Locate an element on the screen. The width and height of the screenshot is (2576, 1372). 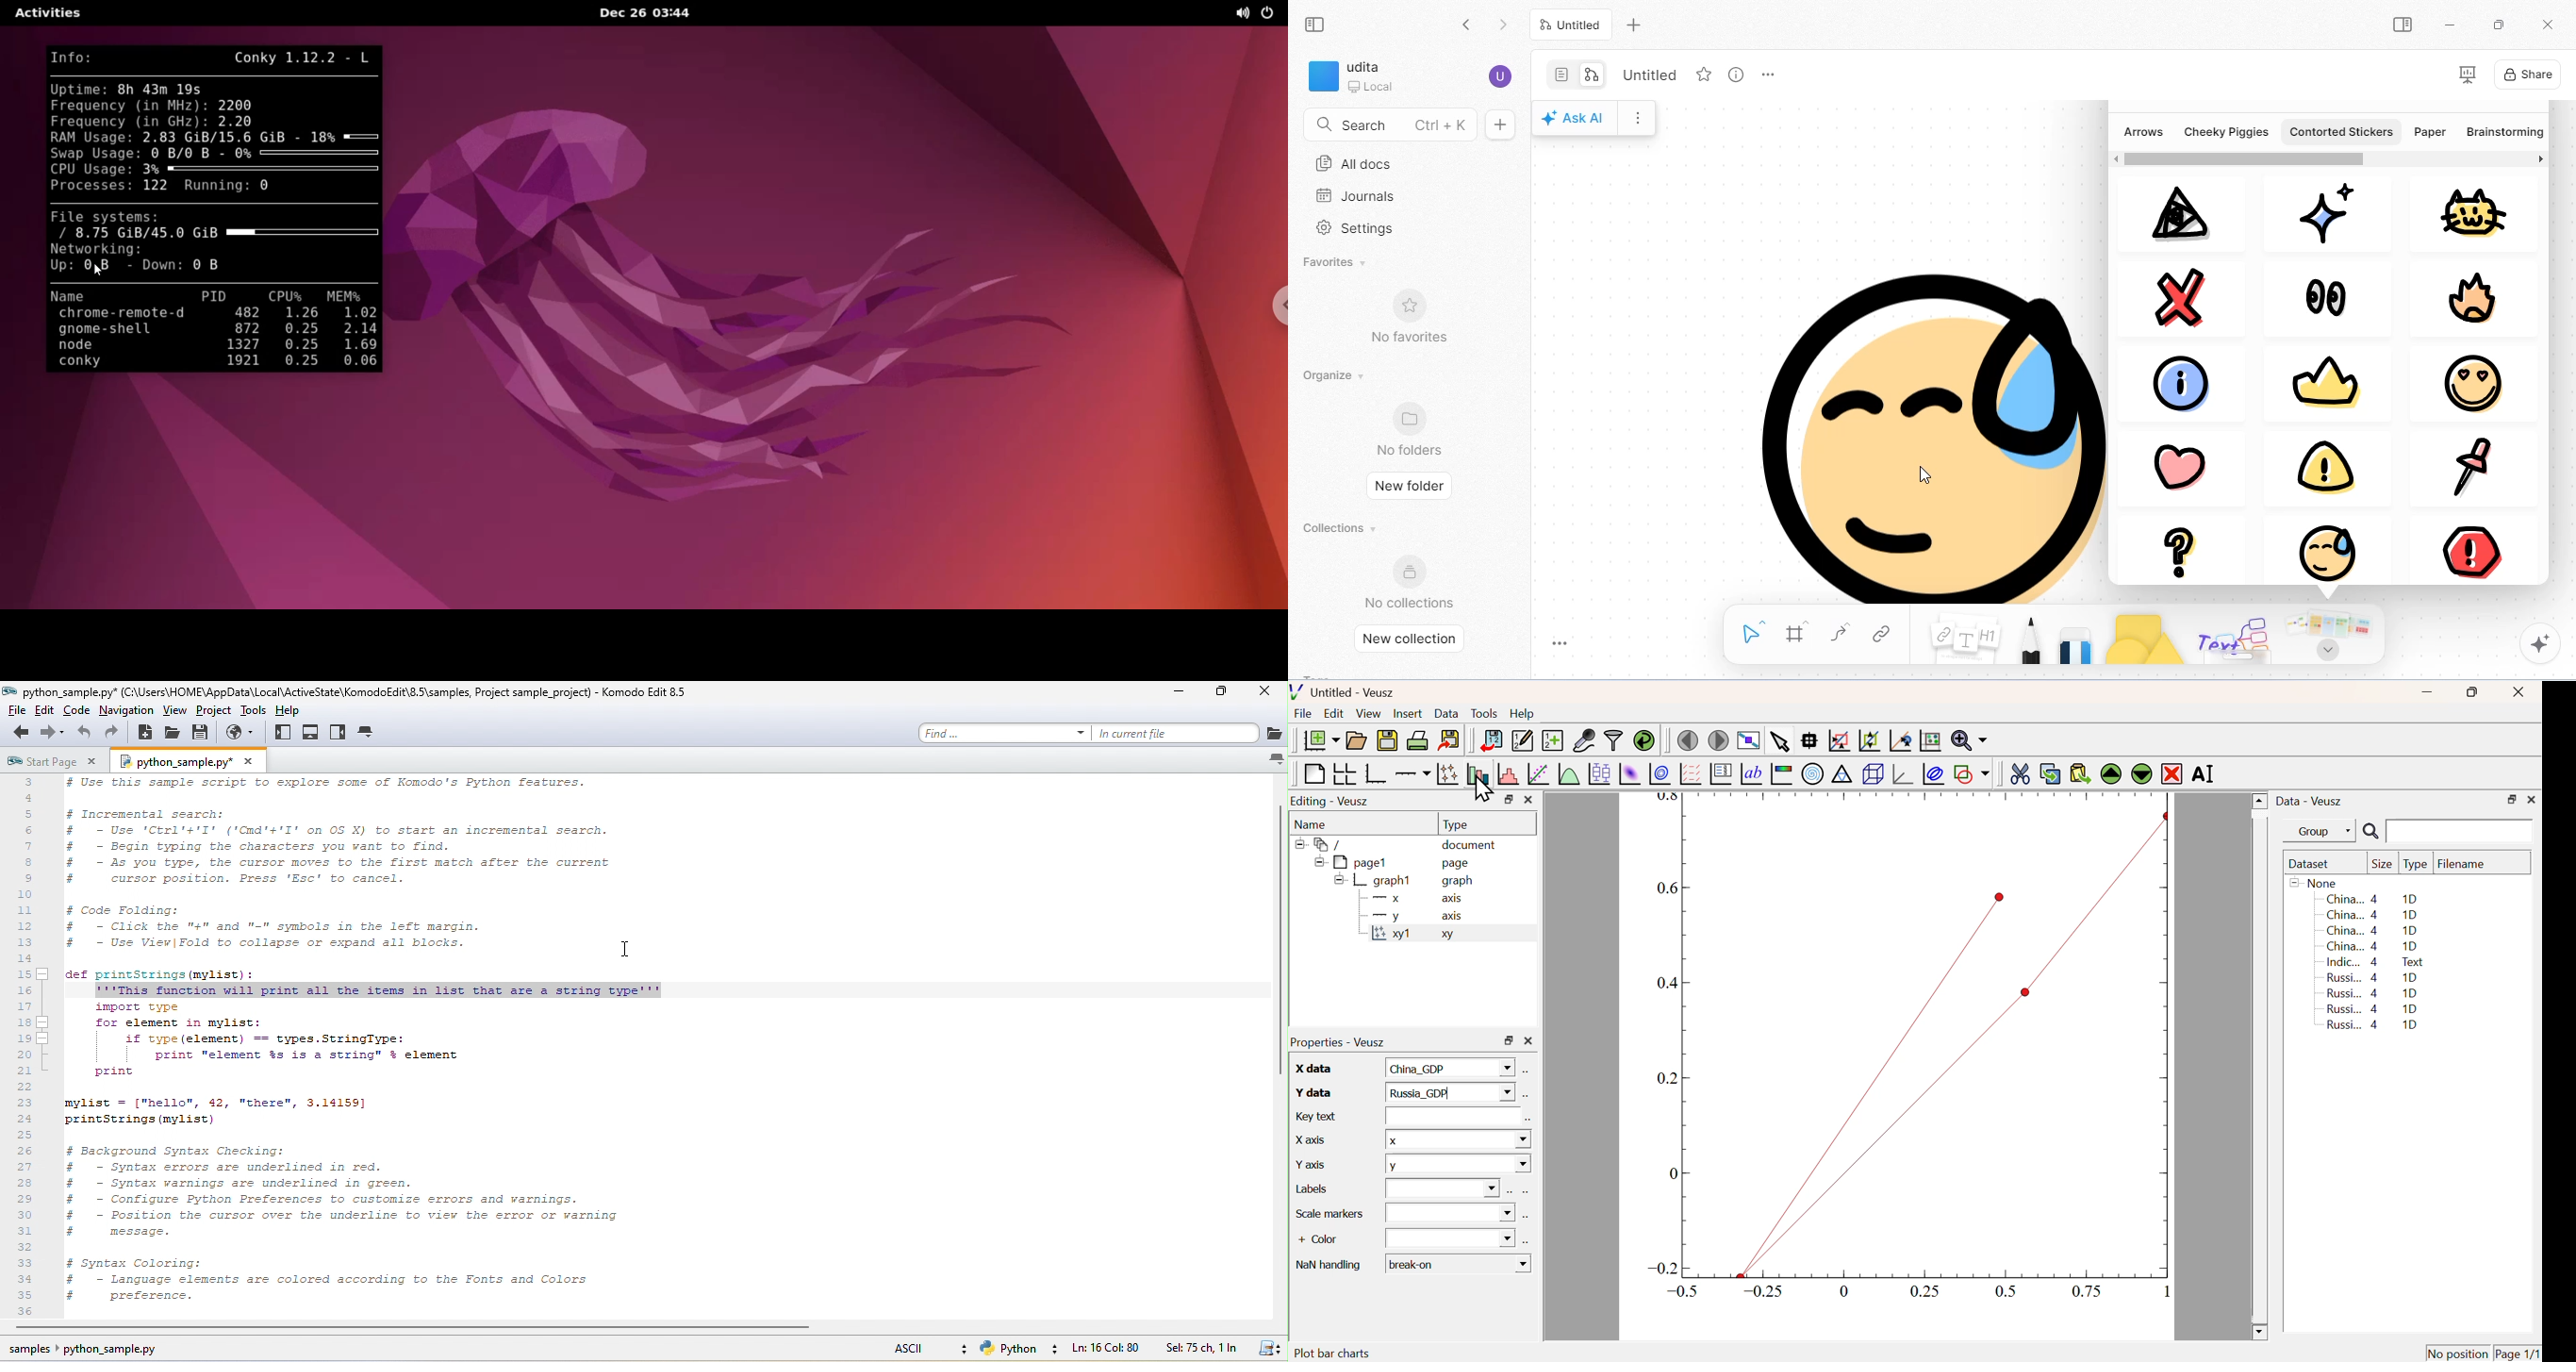
Dropdown is located at coordinates (1451, 1238).